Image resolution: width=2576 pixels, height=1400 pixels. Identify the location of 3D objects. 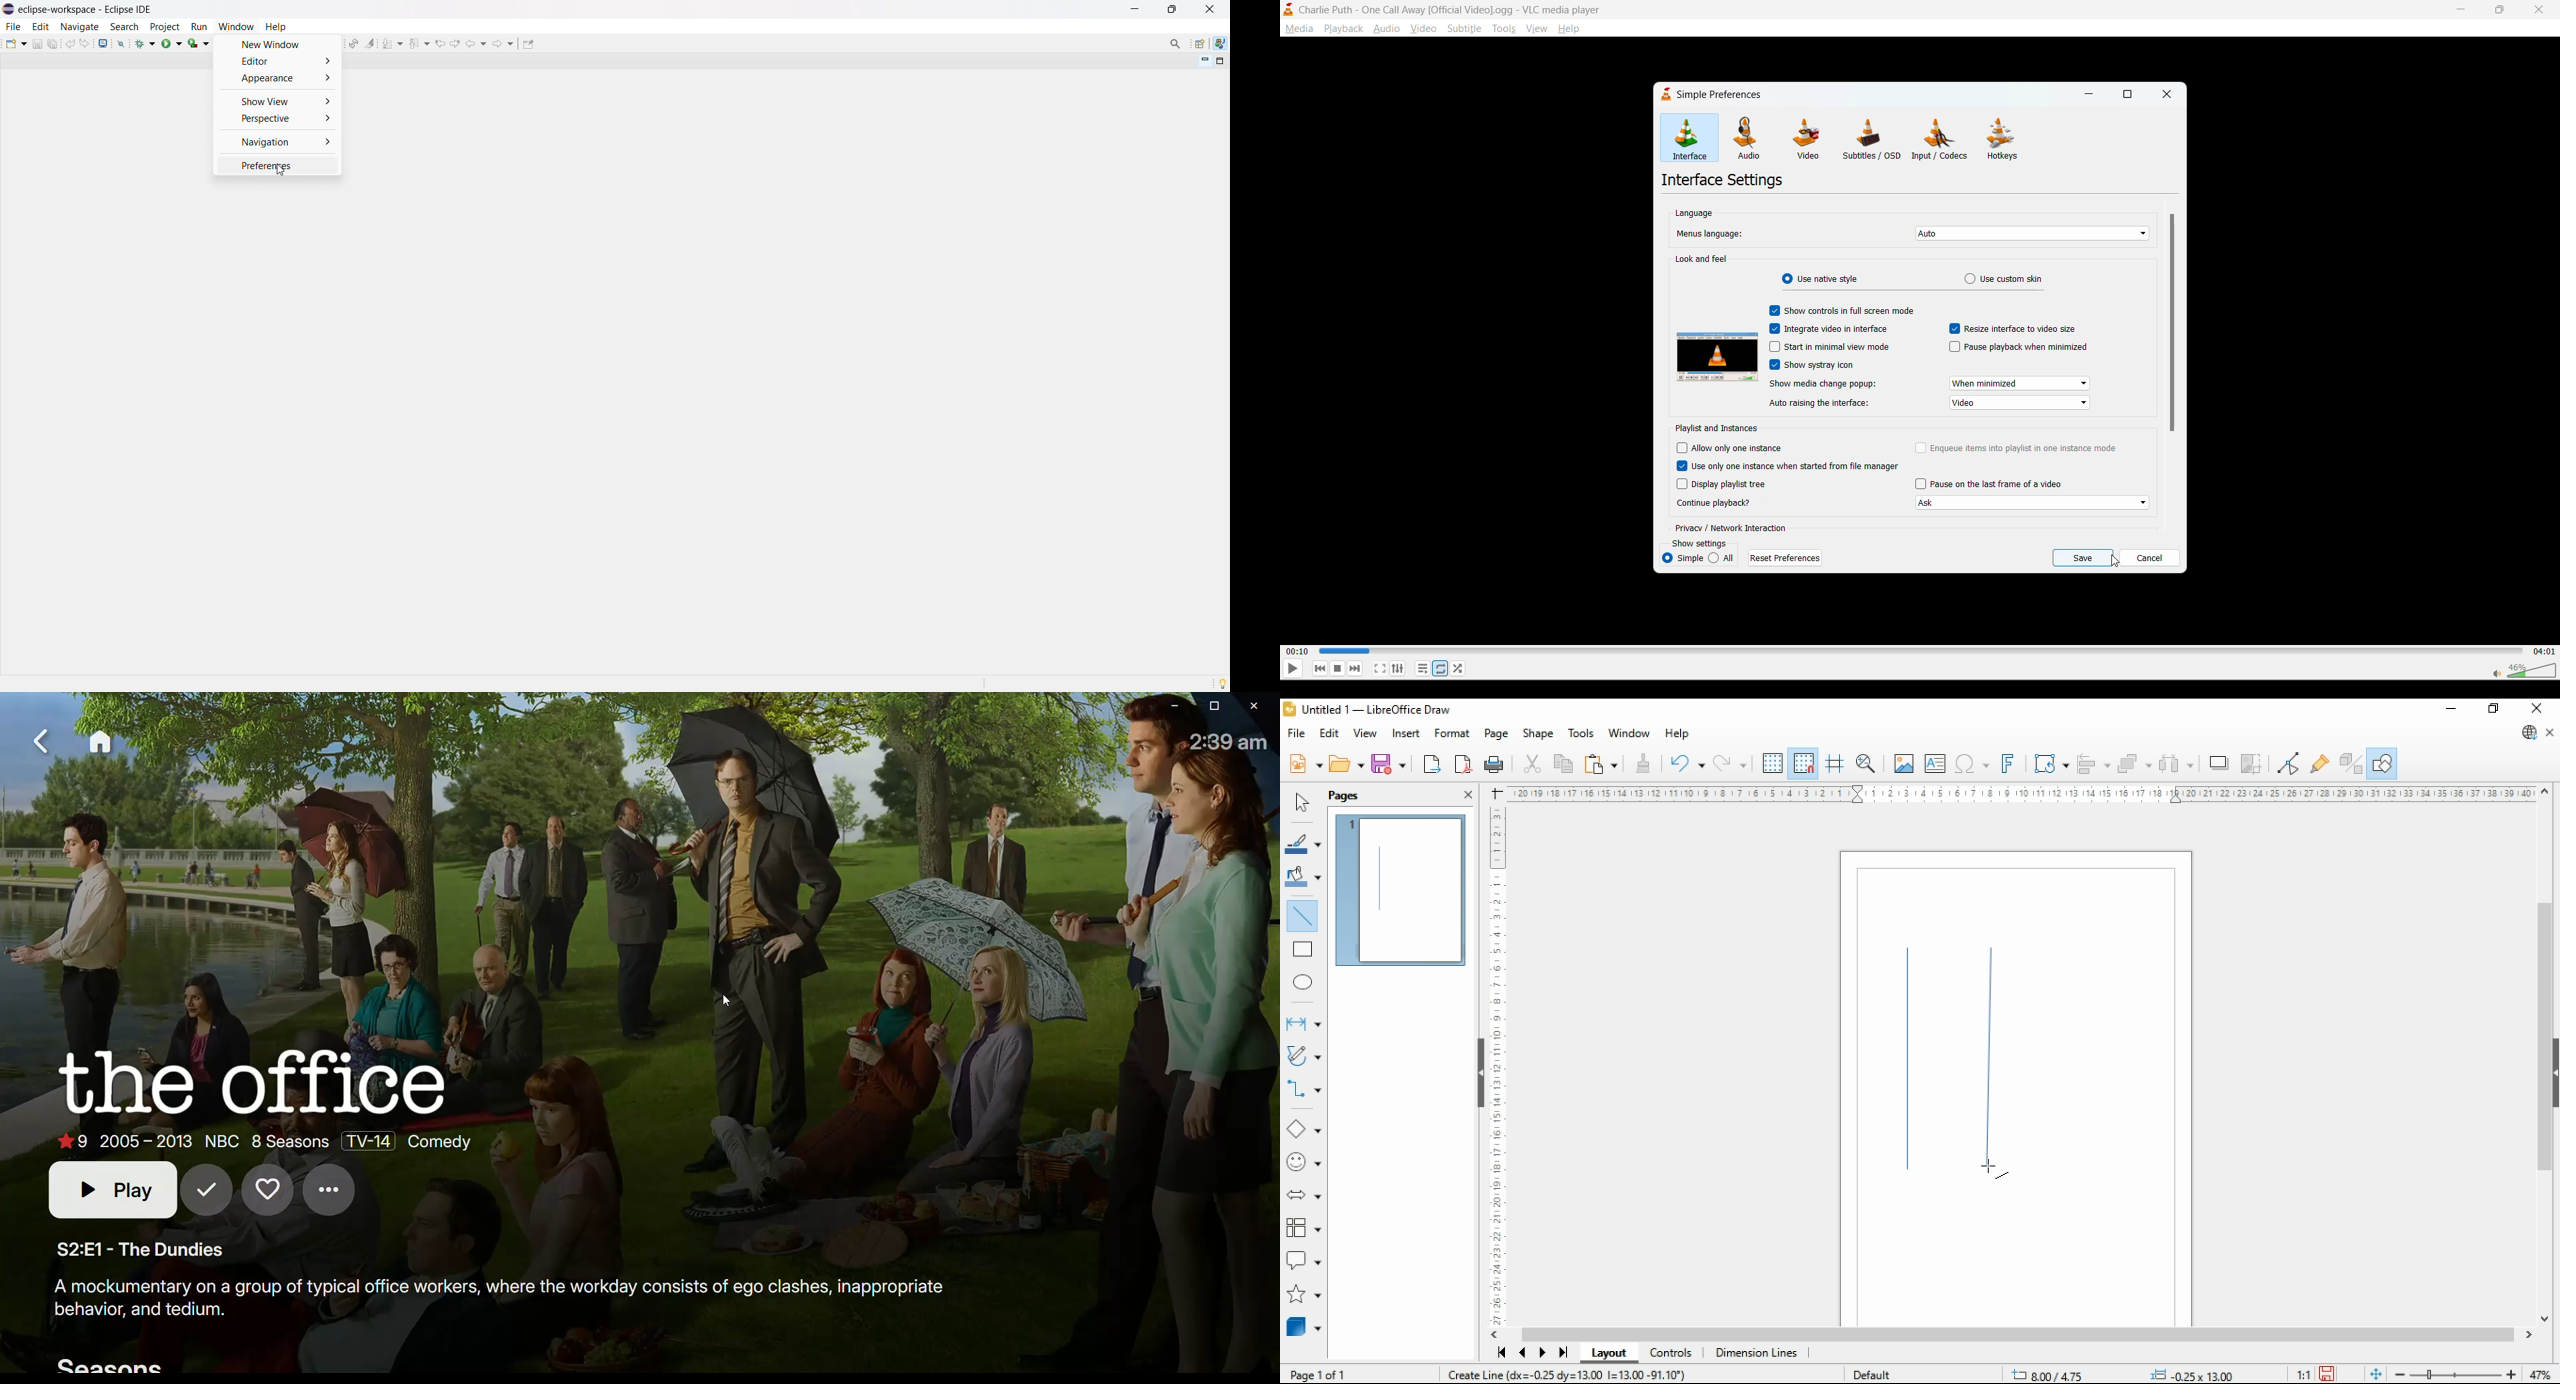
(1304, 1328).